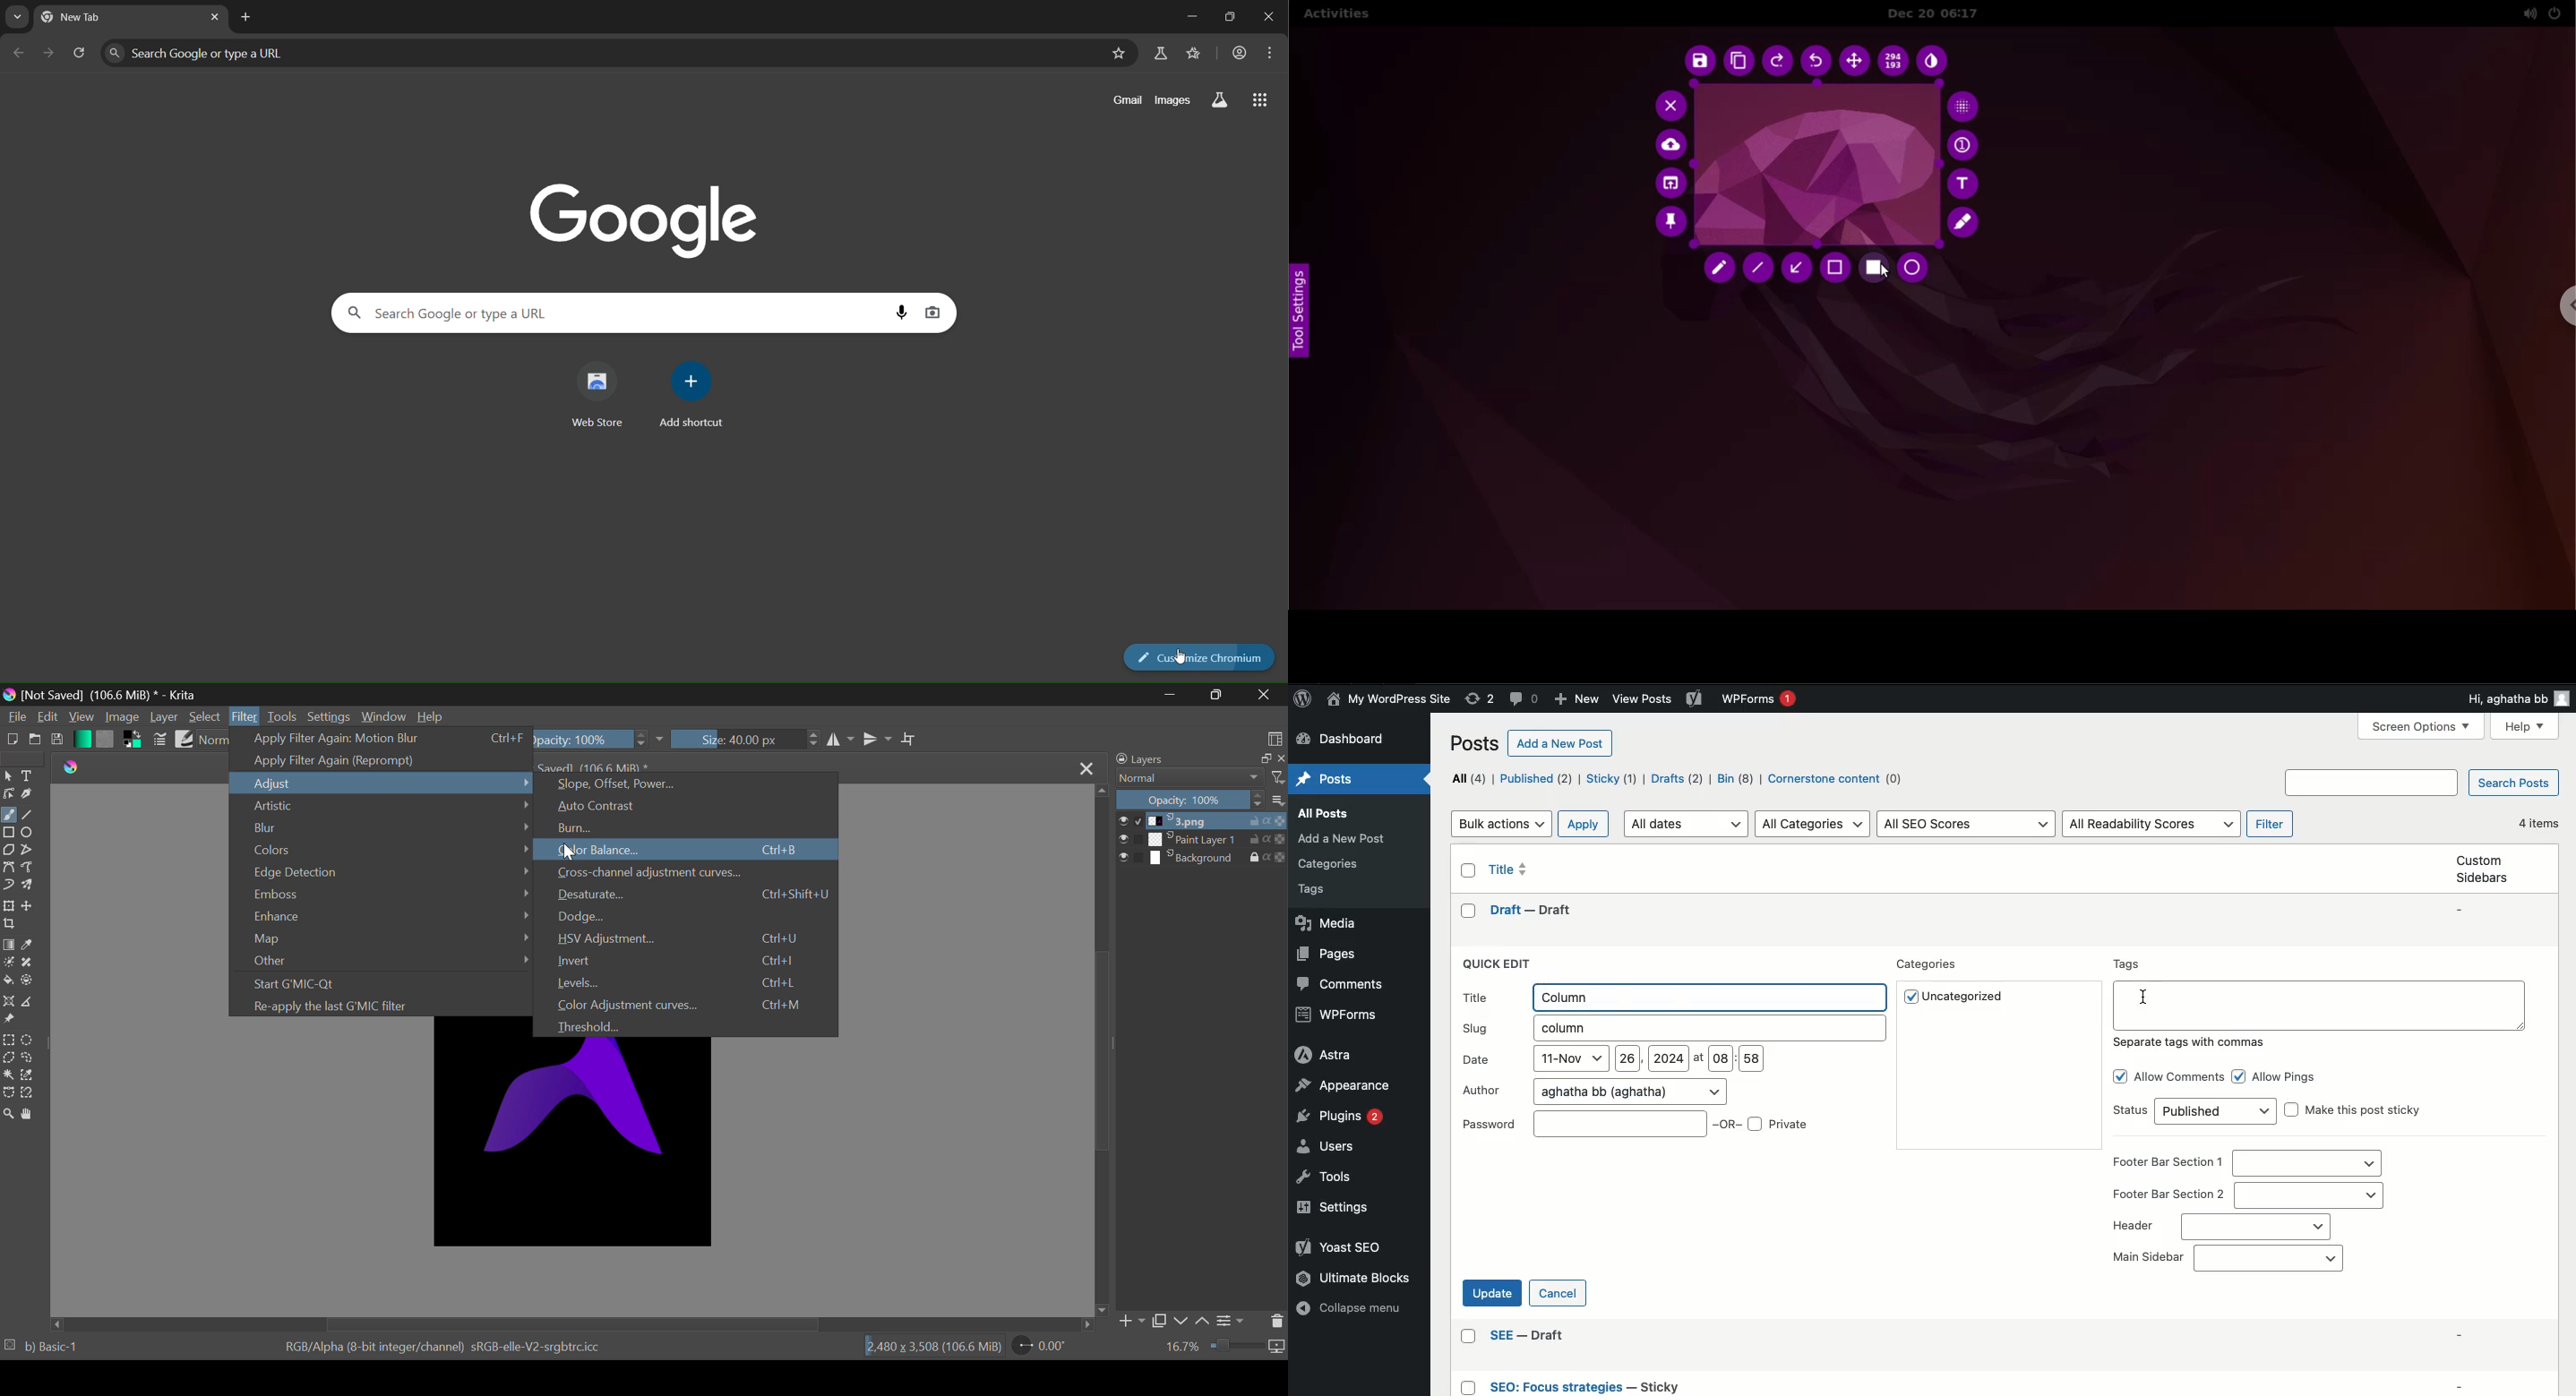  I want to click on Google, so click(653, 215).